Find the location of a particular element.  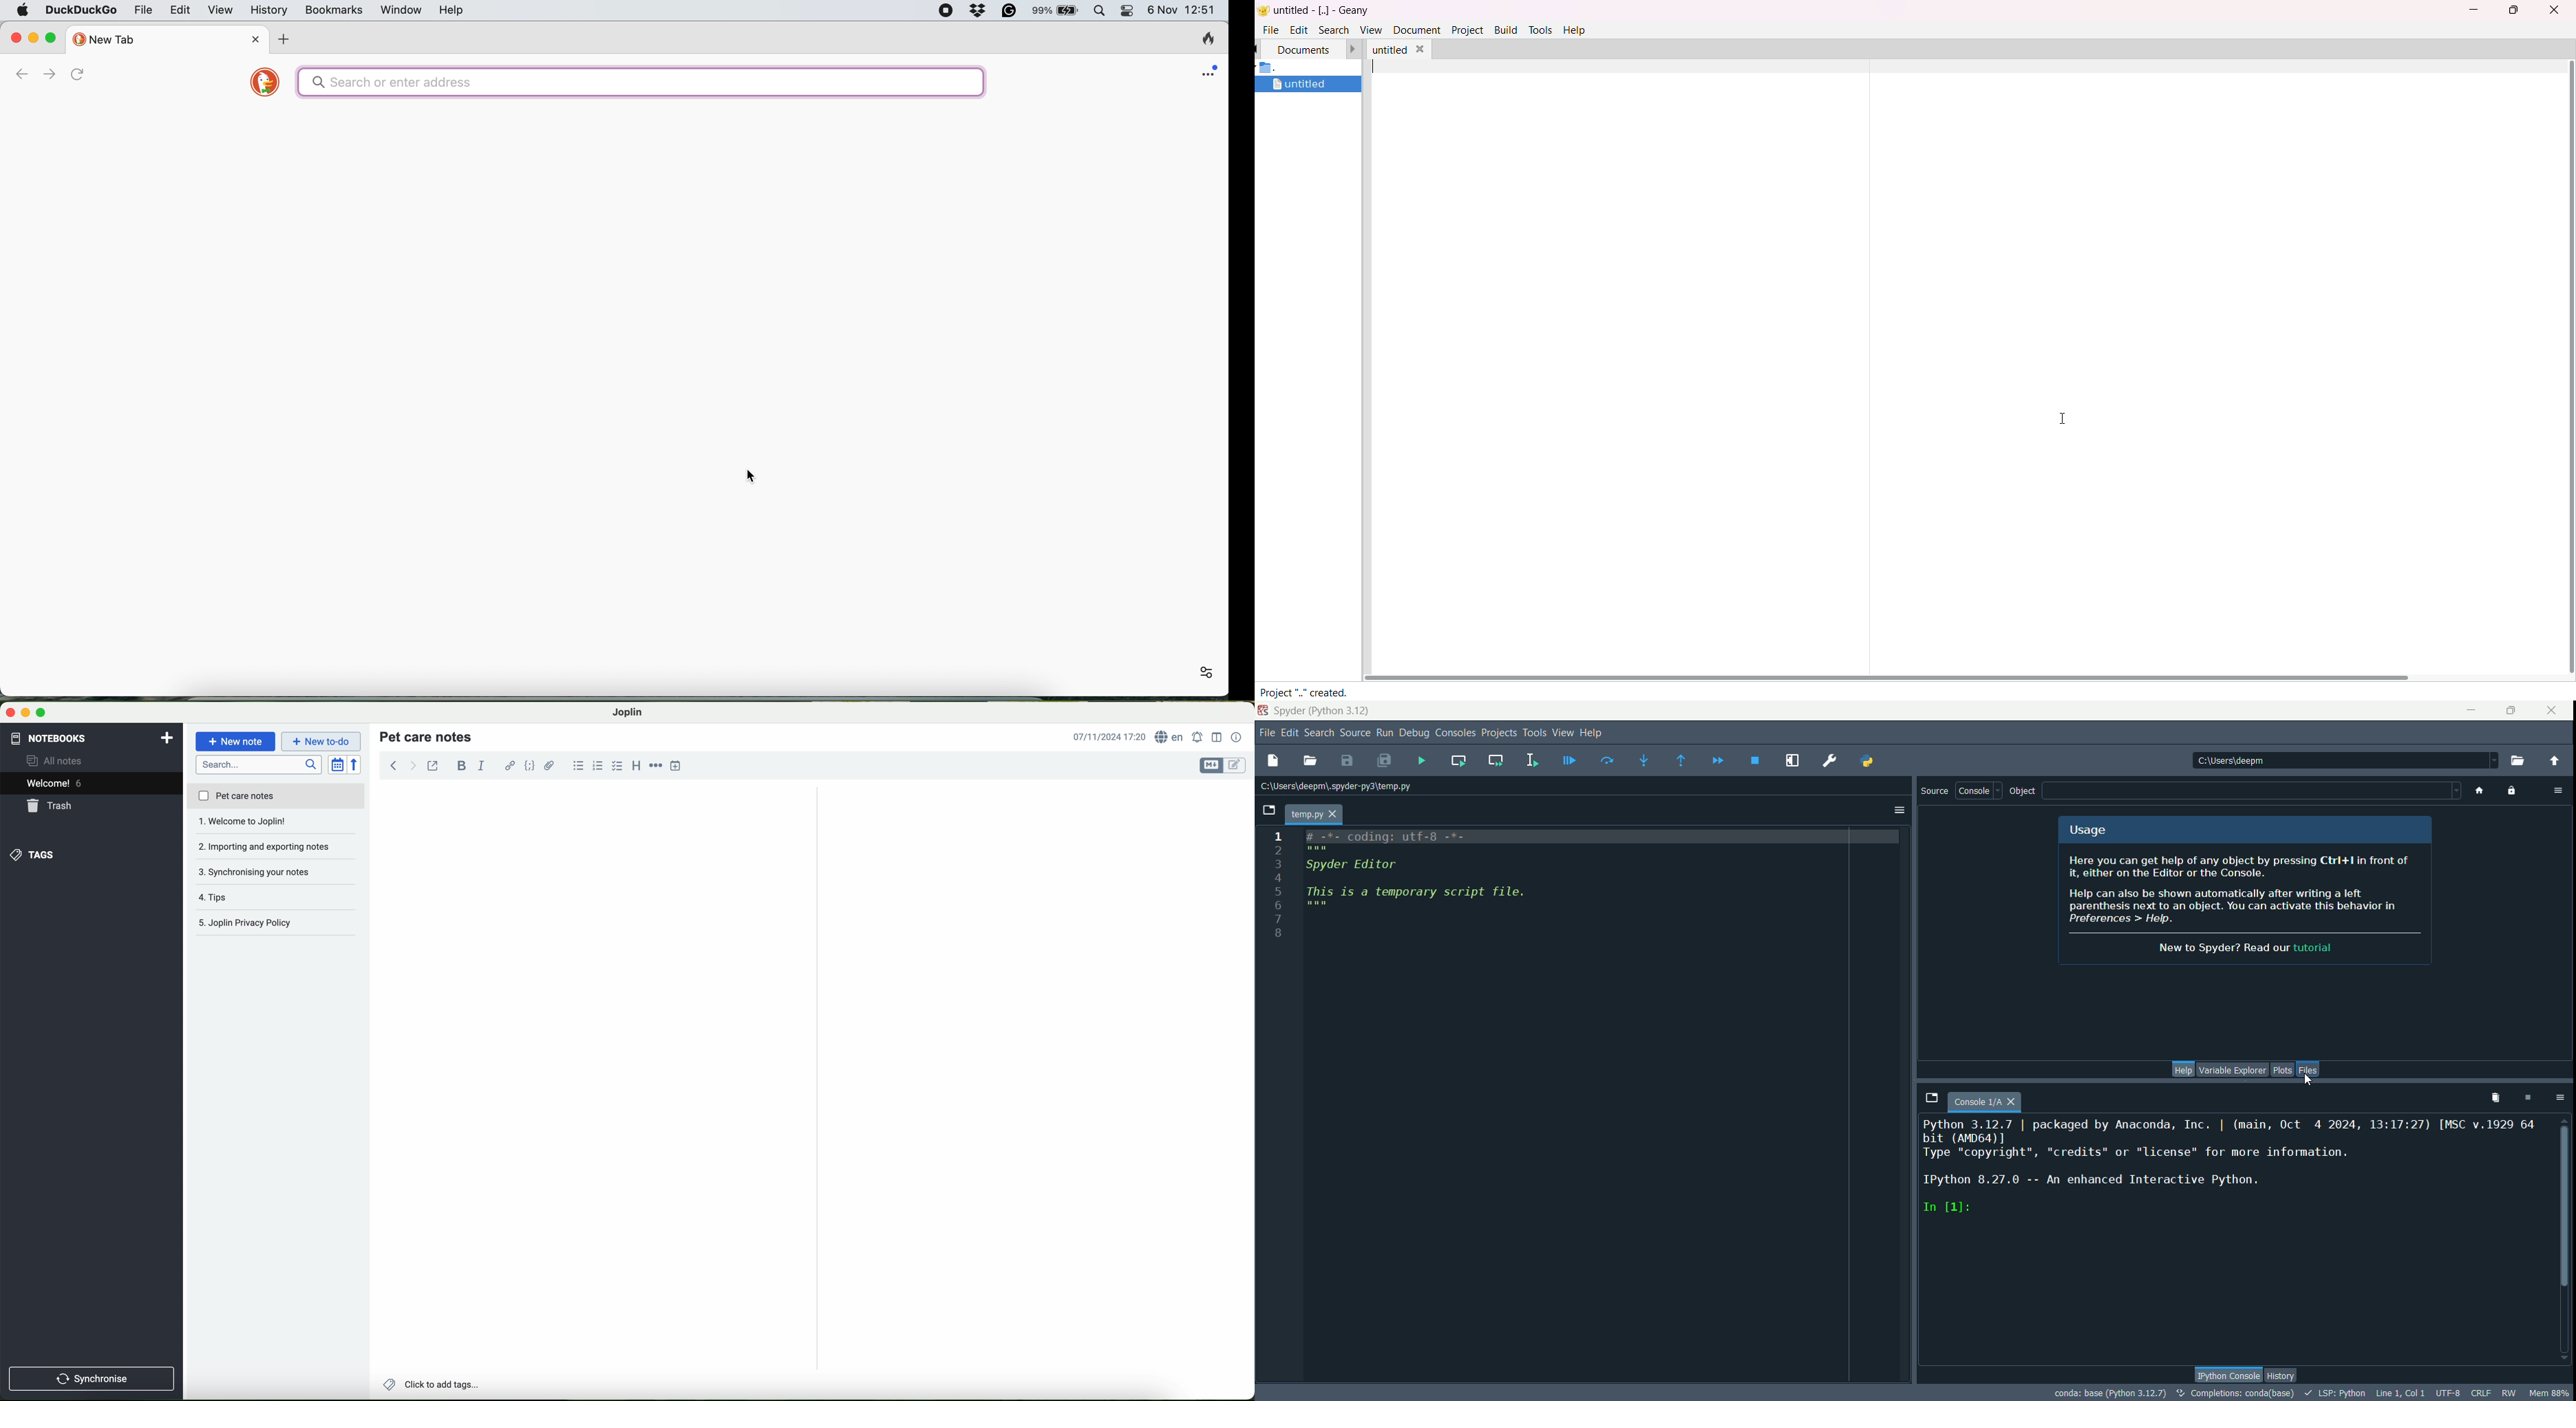

bold is located at coordinates (462, 765).